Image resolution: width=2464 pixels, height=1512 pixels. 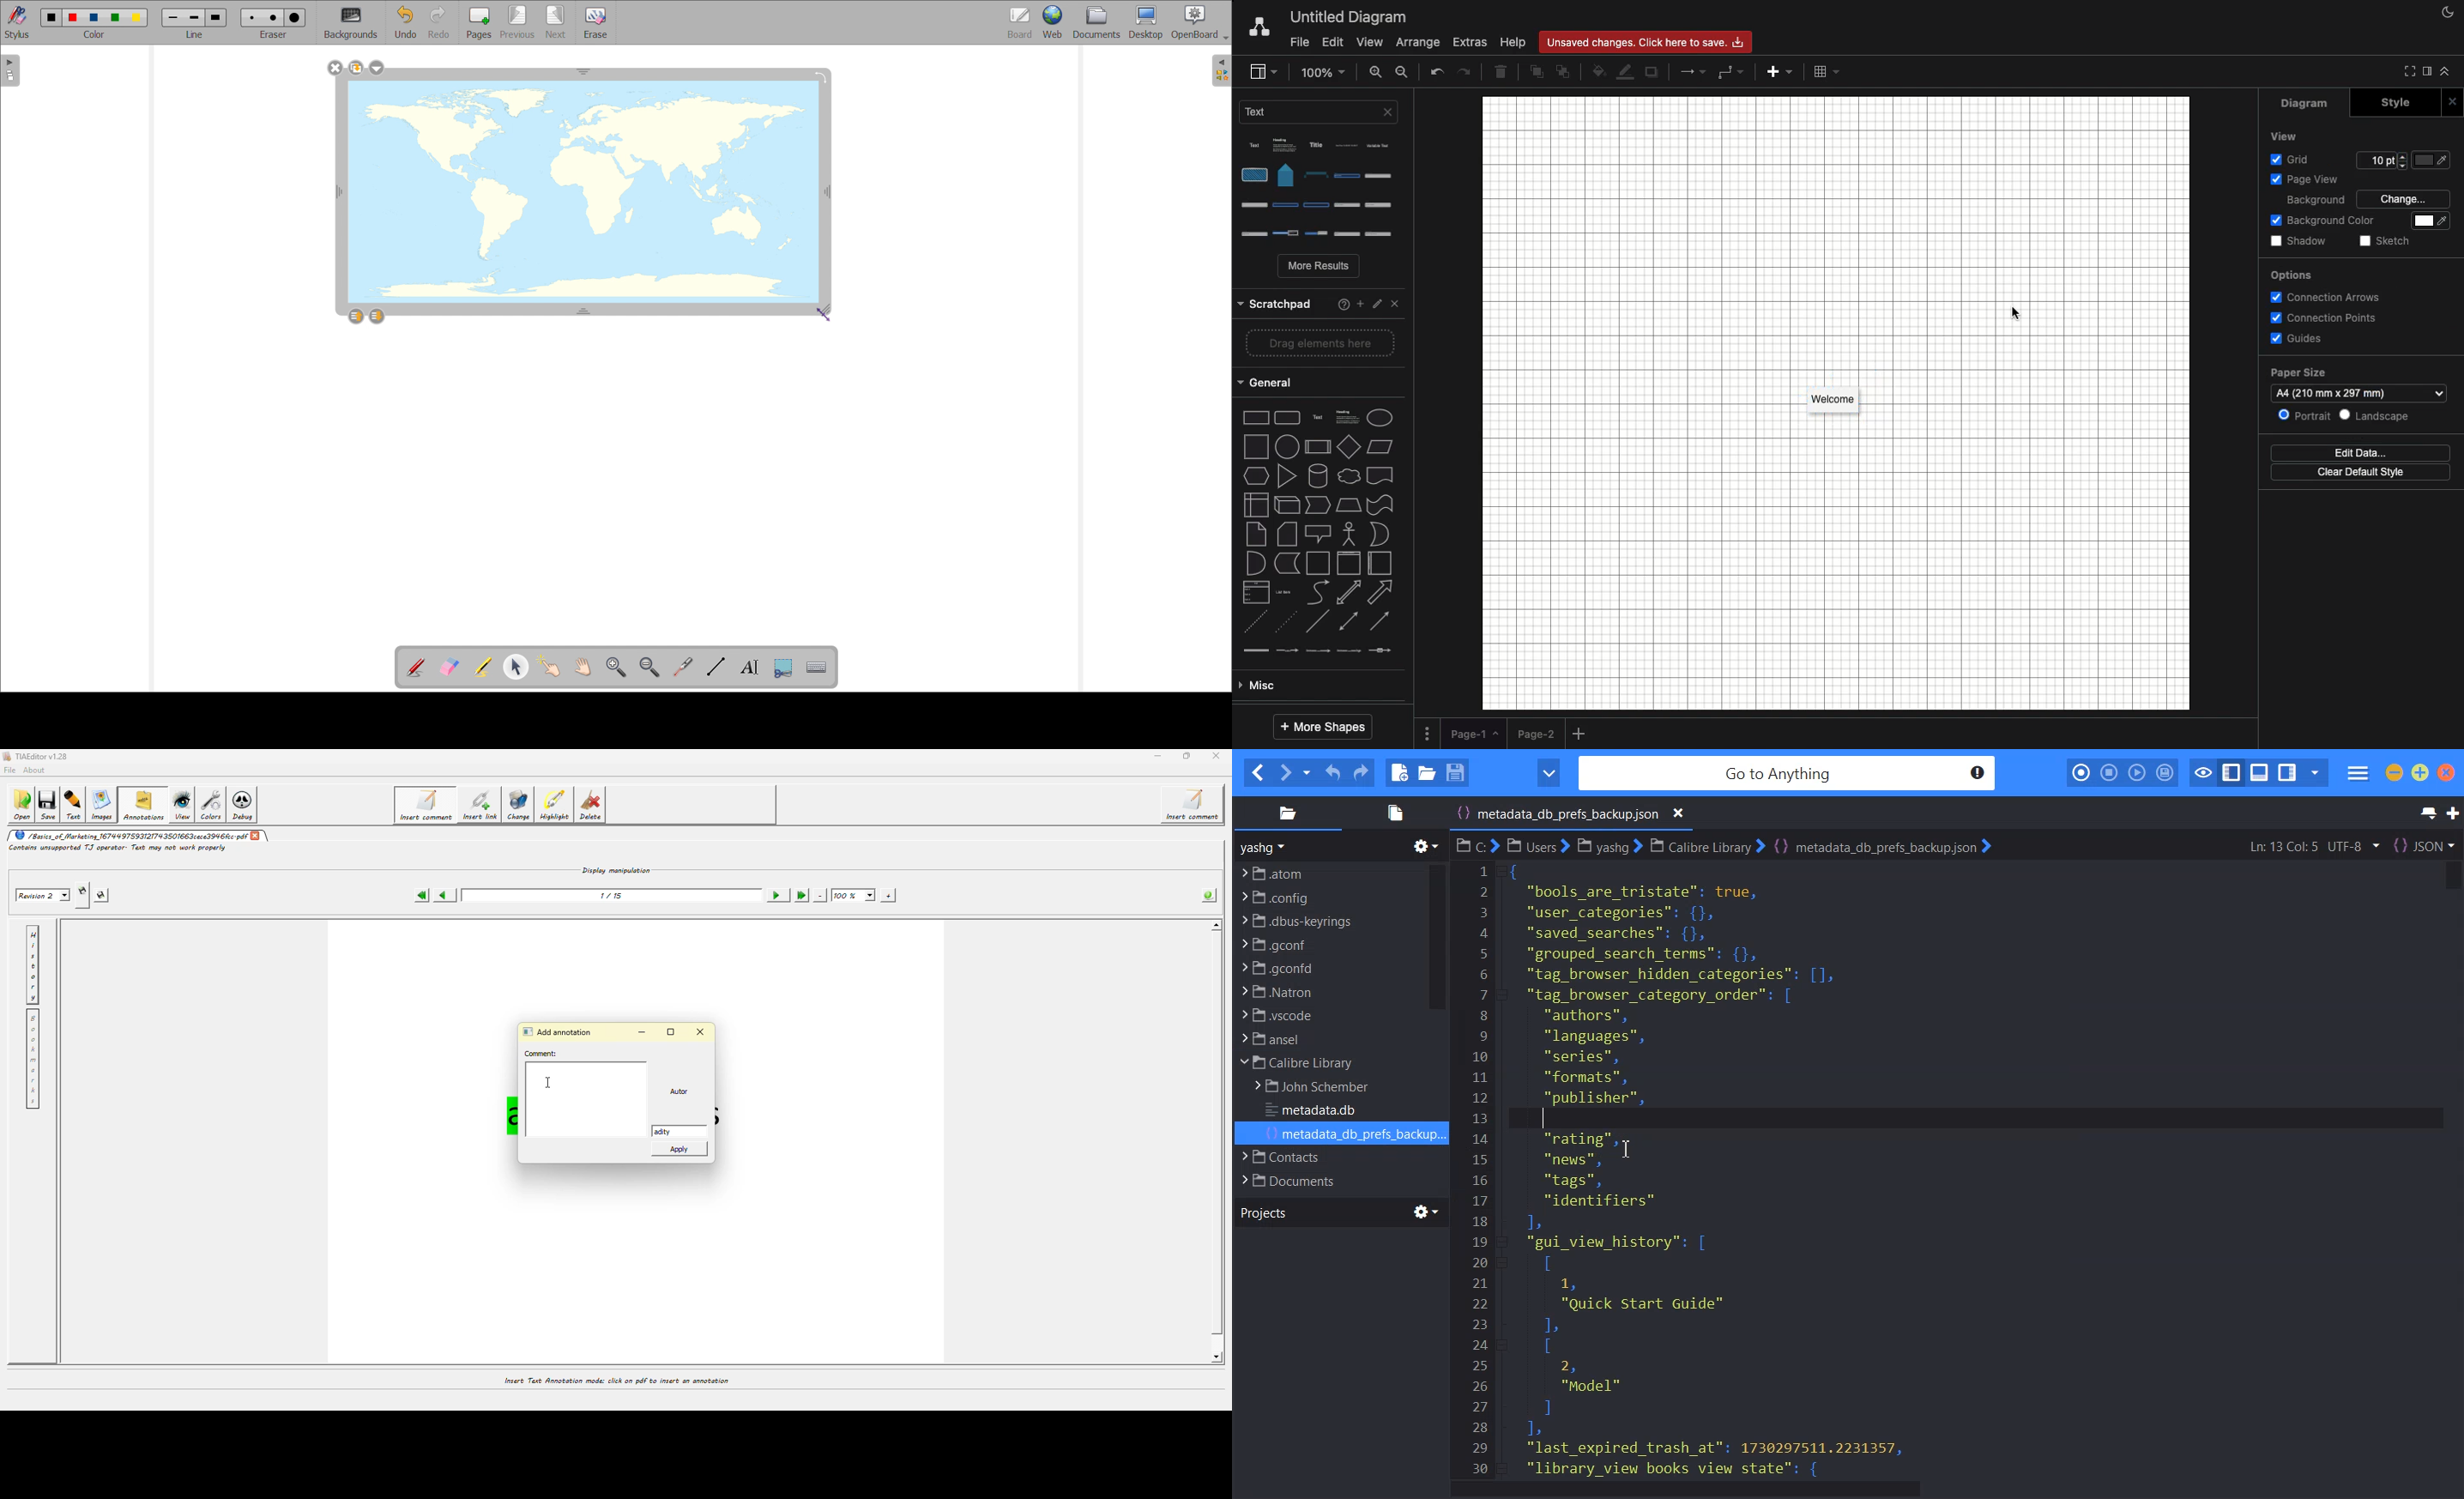 What do you see at coordinates (1513, 43) in the screenshot?
I see `Help` at bounding box center [1513, 43].